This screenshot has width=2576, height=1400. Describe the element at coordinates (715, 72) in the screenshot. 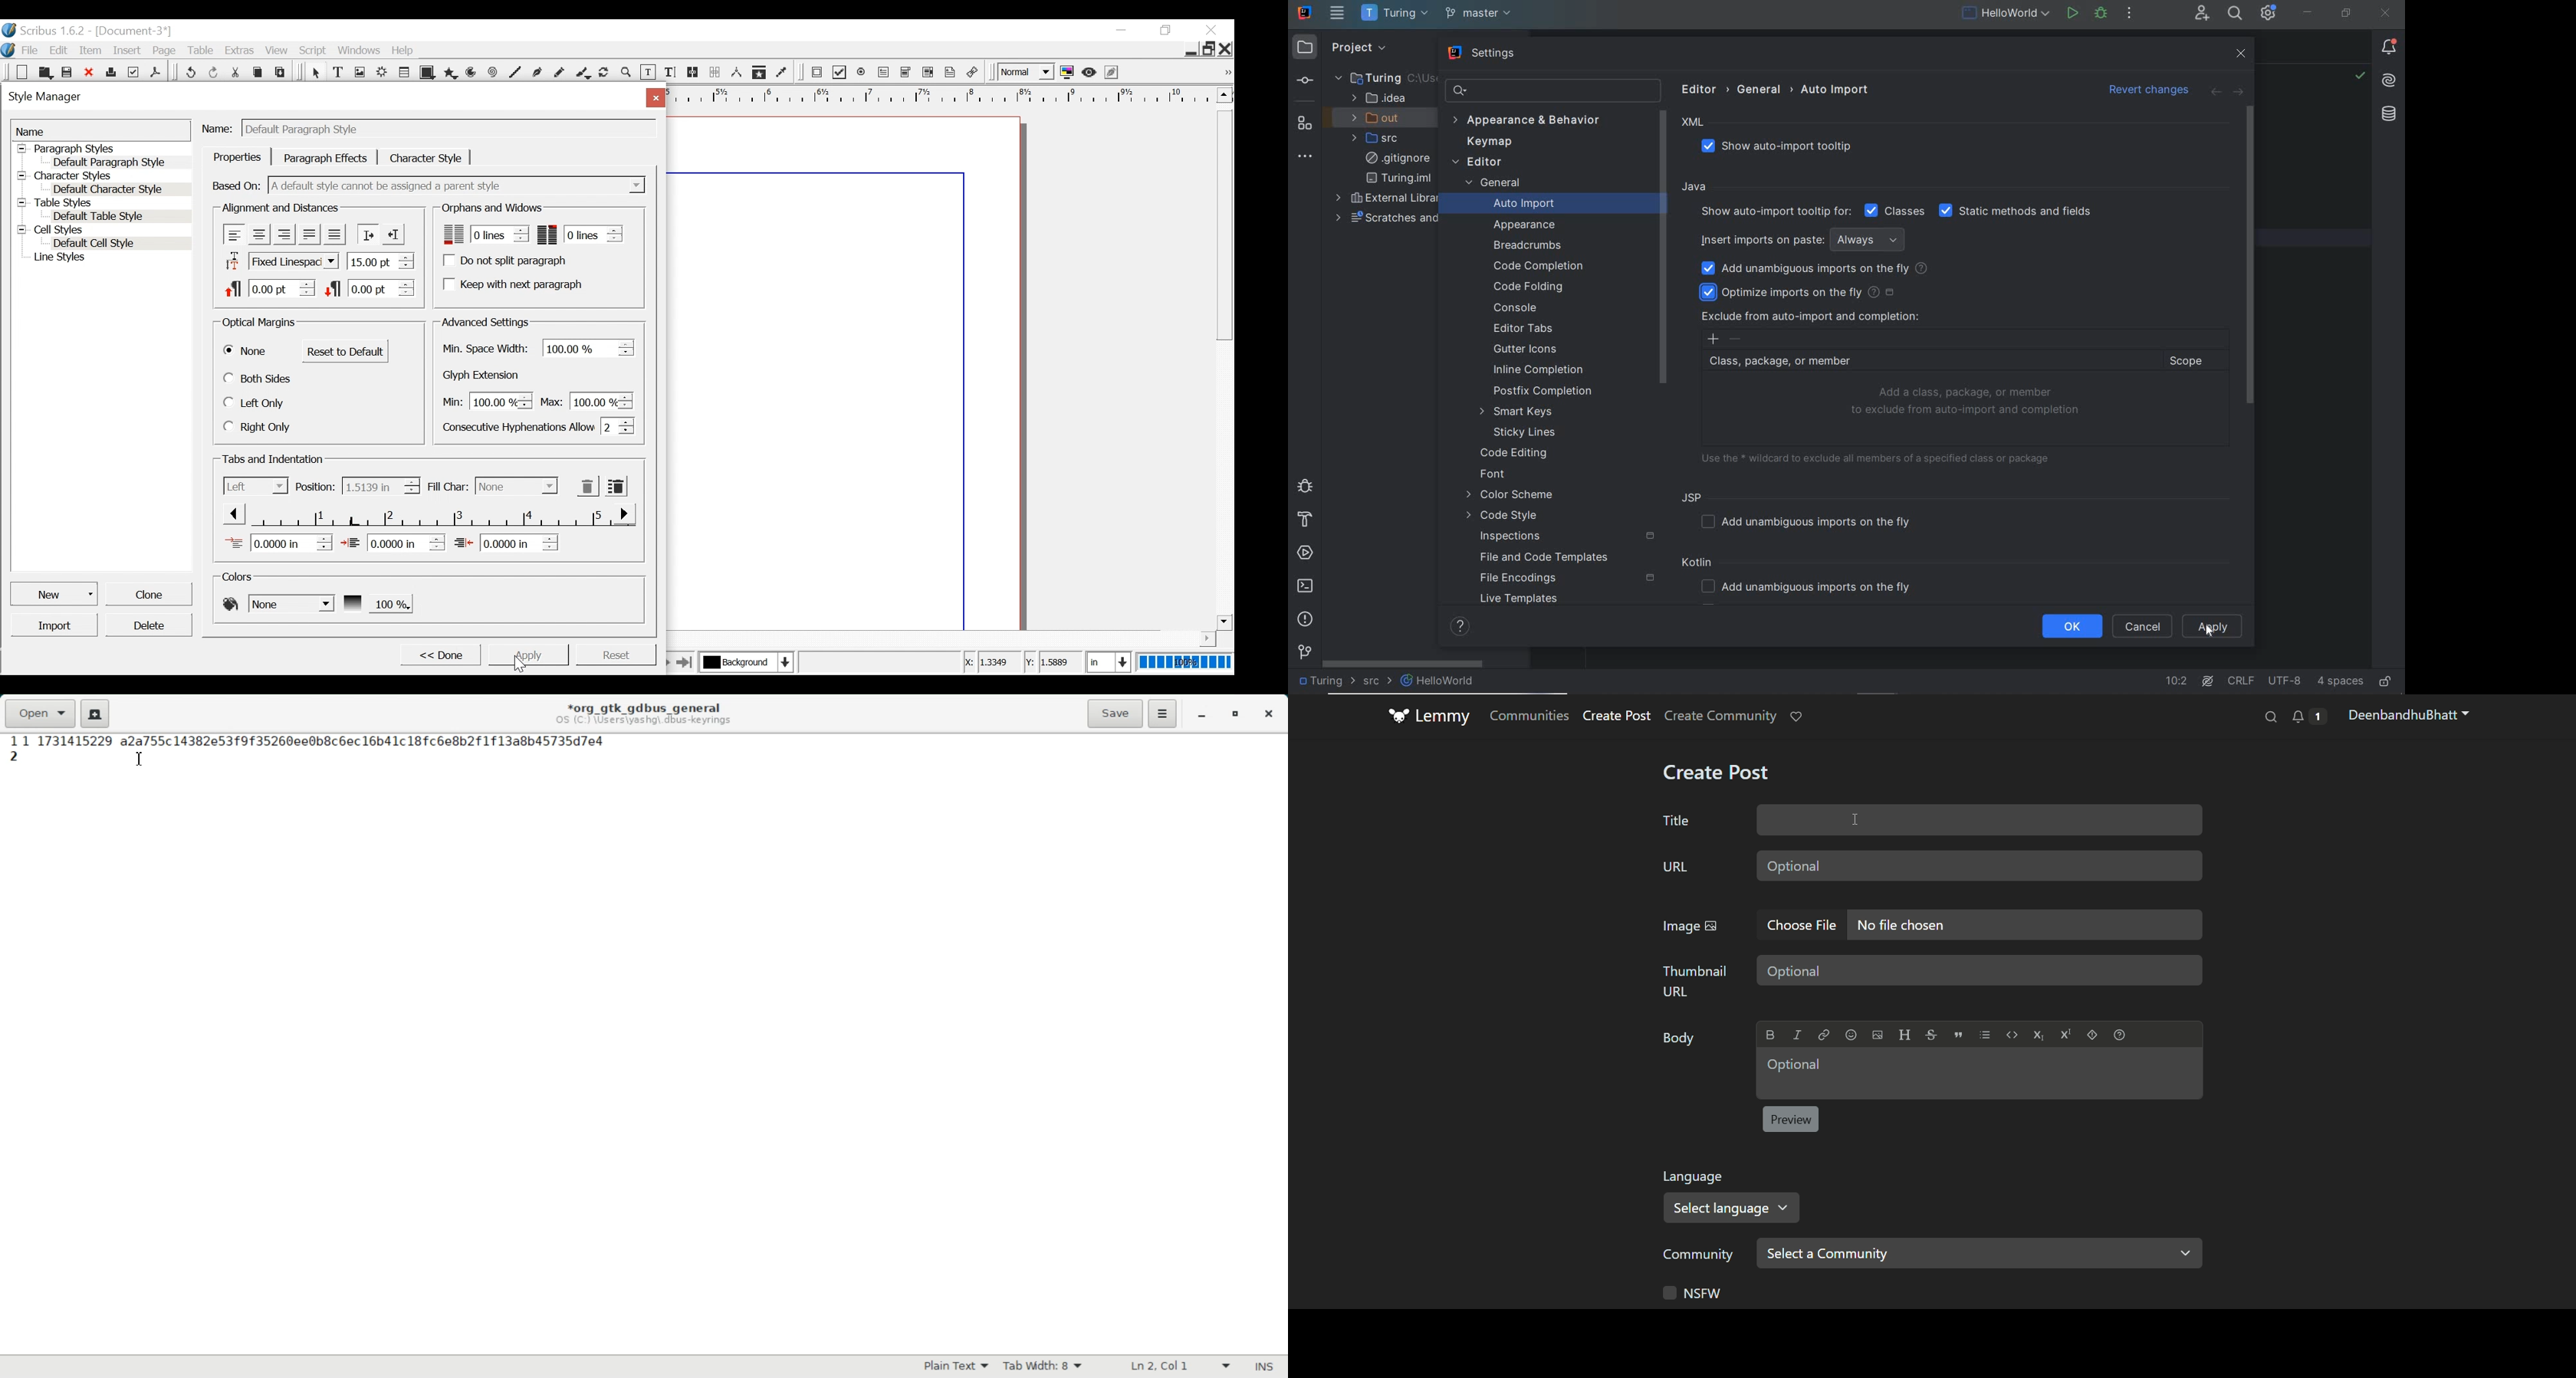

I see `Unlink text frames` at that location.